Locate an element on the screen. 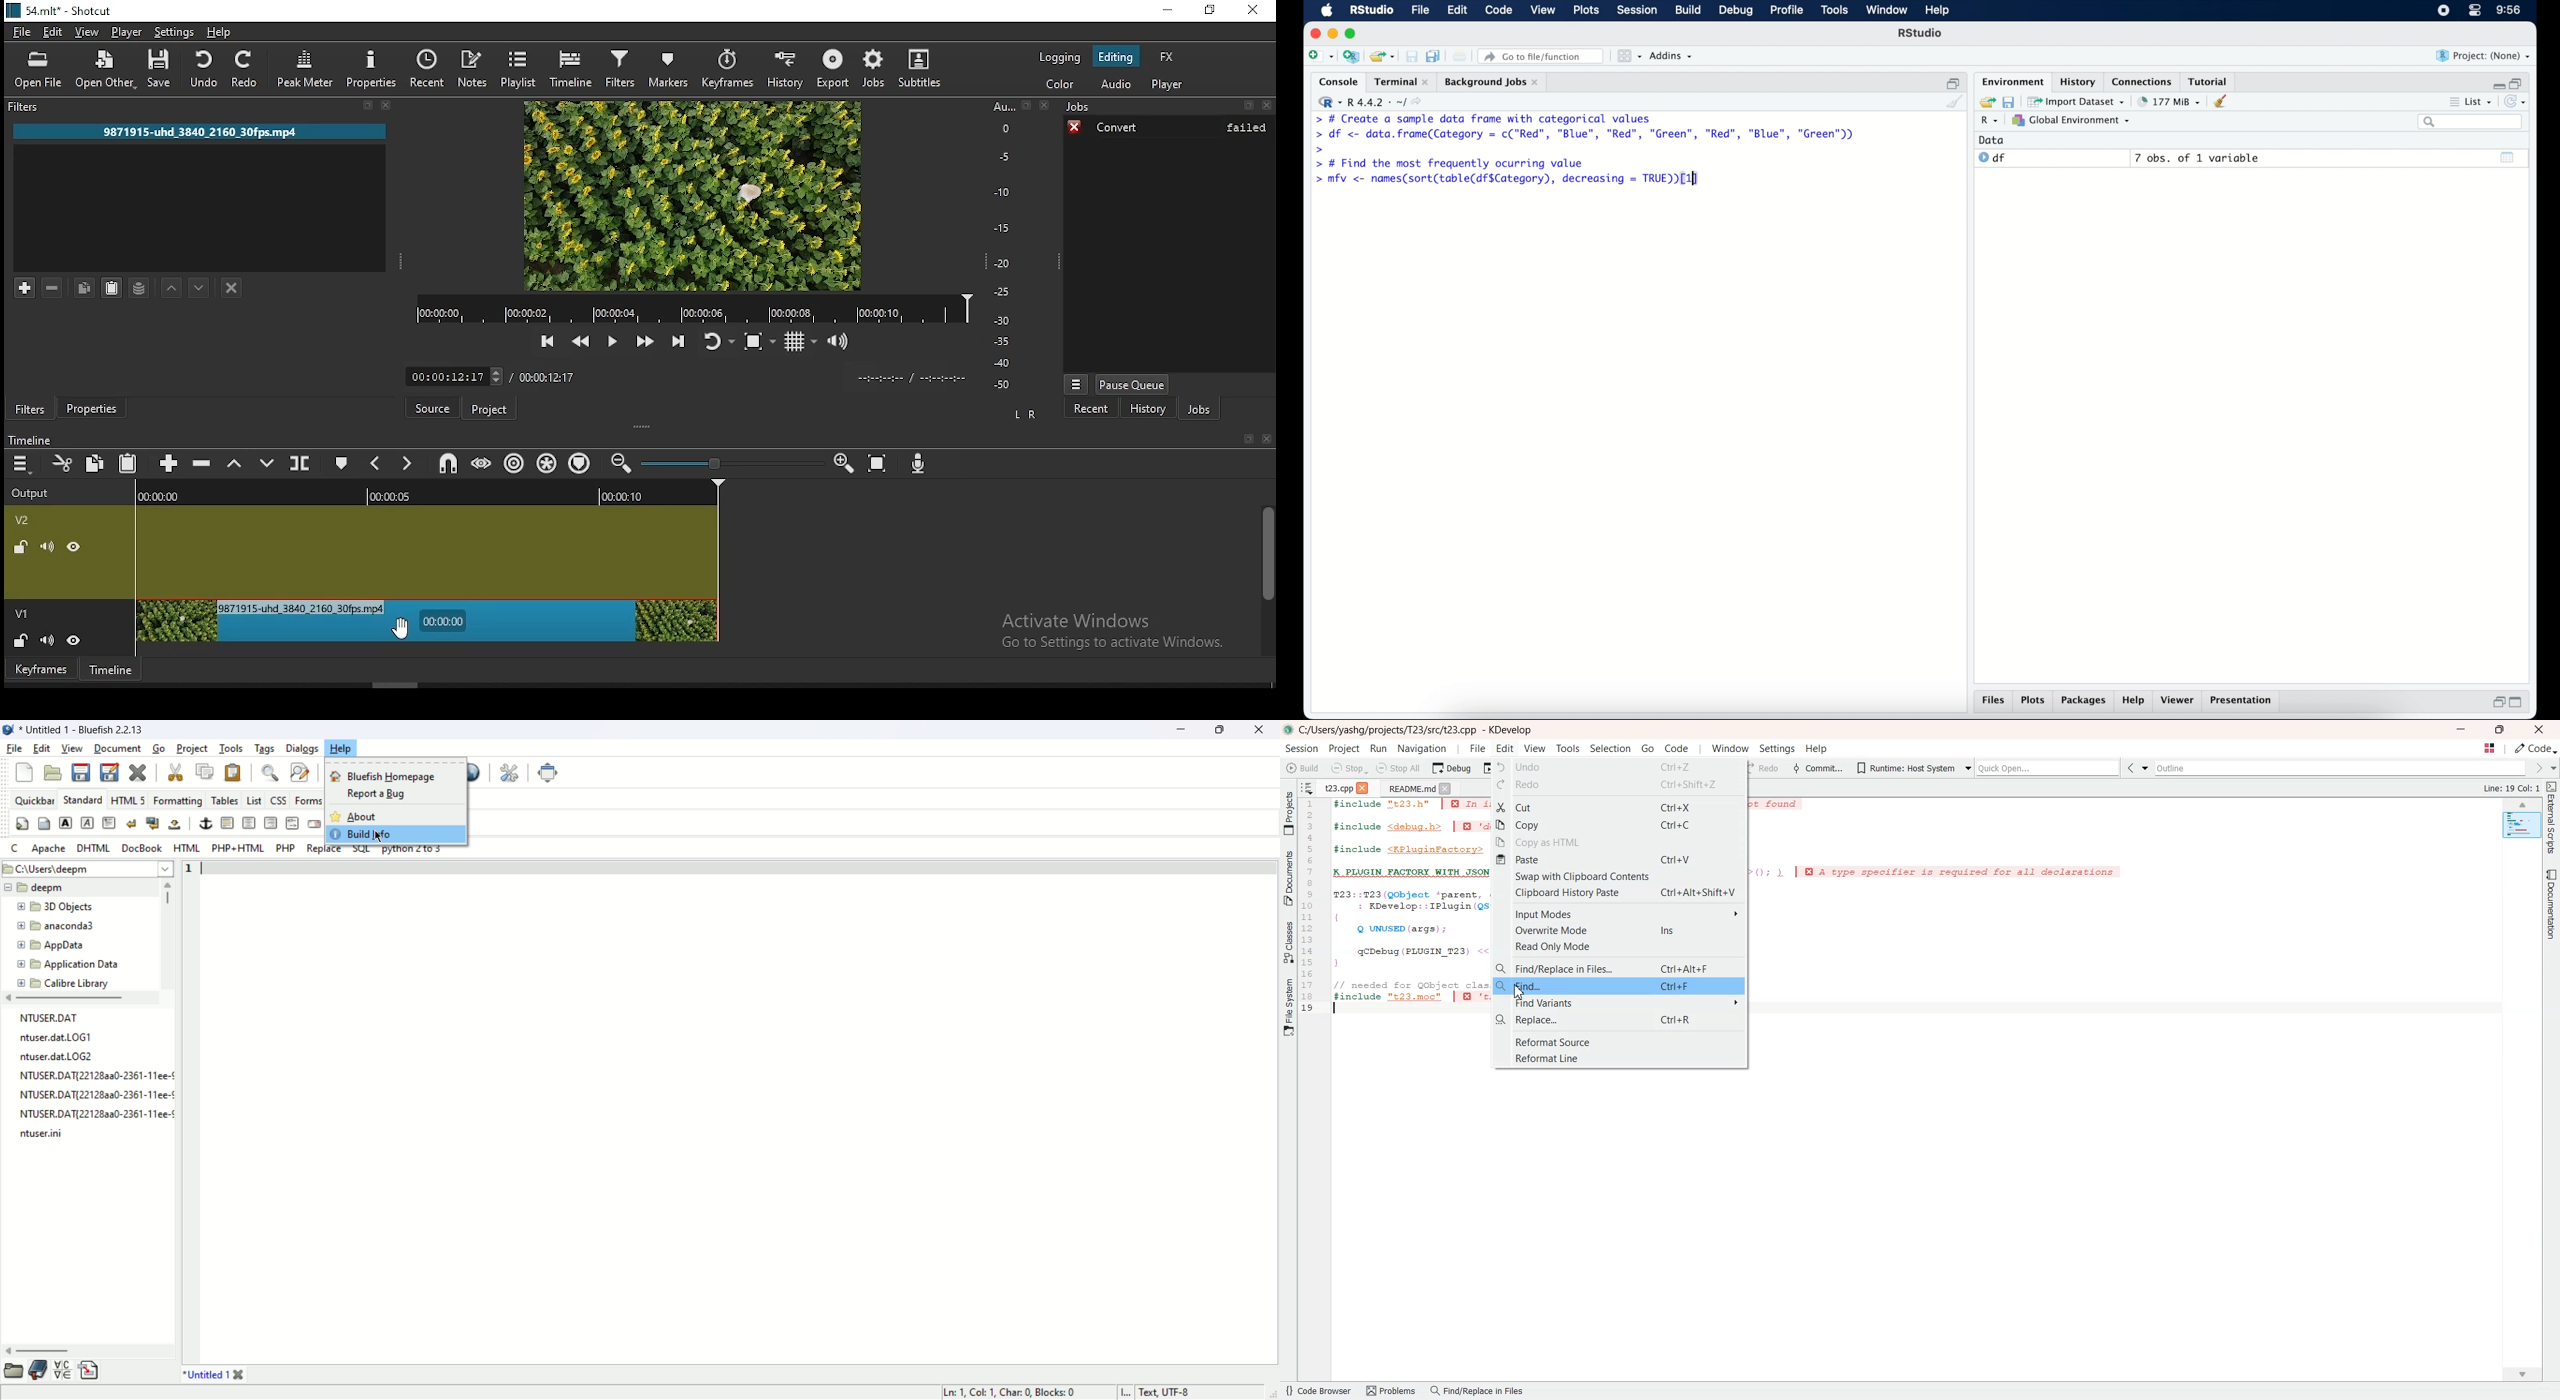 The height and width of the screenshot is (1400, 2576). create a project is located at coordinates (1352, 57).